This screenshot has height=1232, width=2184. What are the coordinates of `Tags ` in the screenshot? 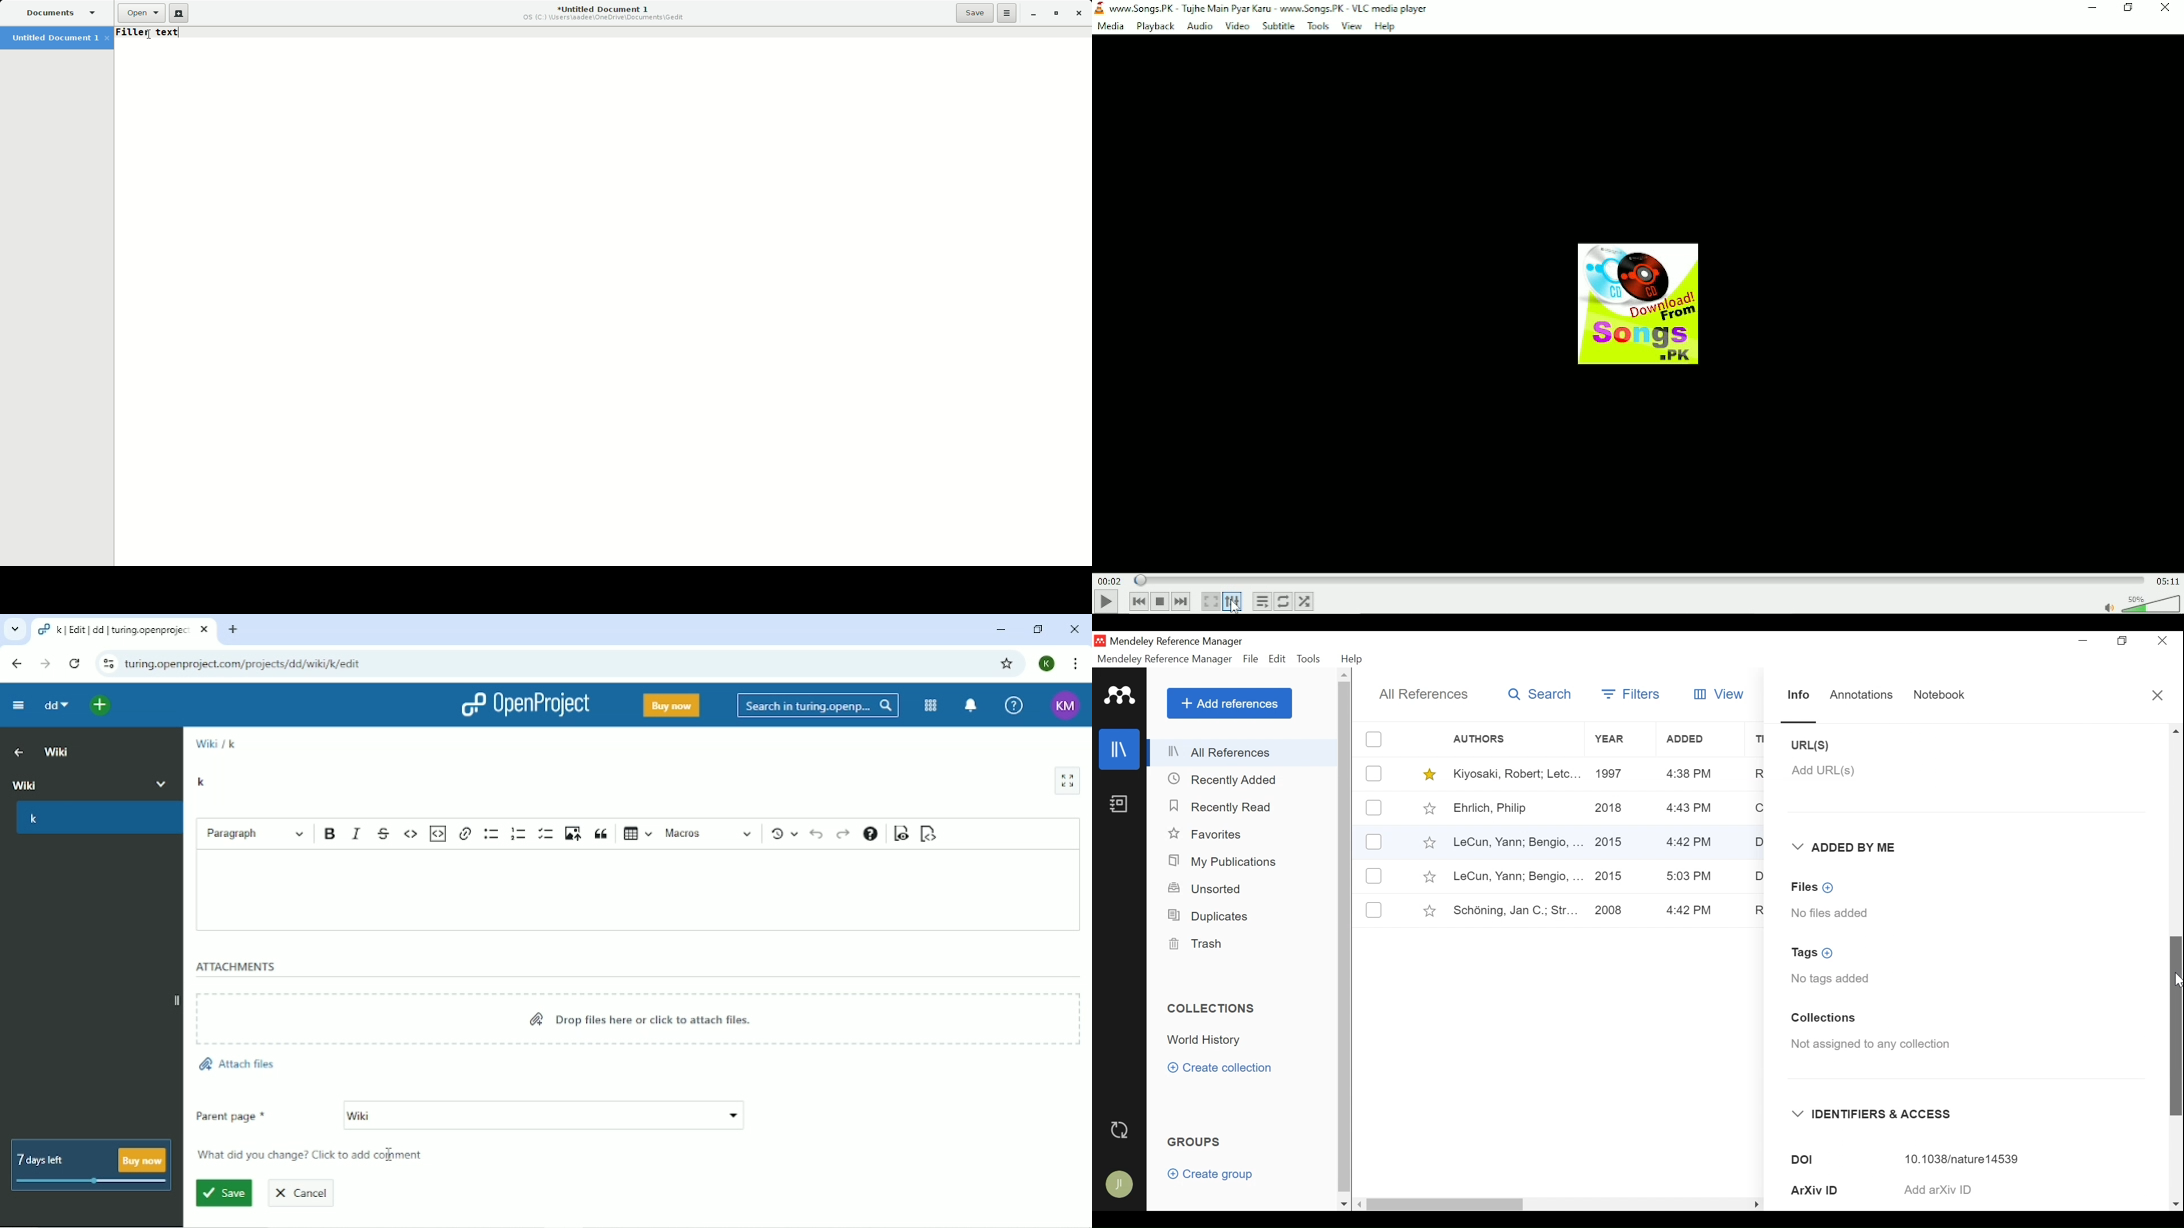 It's located at (1817, 953).